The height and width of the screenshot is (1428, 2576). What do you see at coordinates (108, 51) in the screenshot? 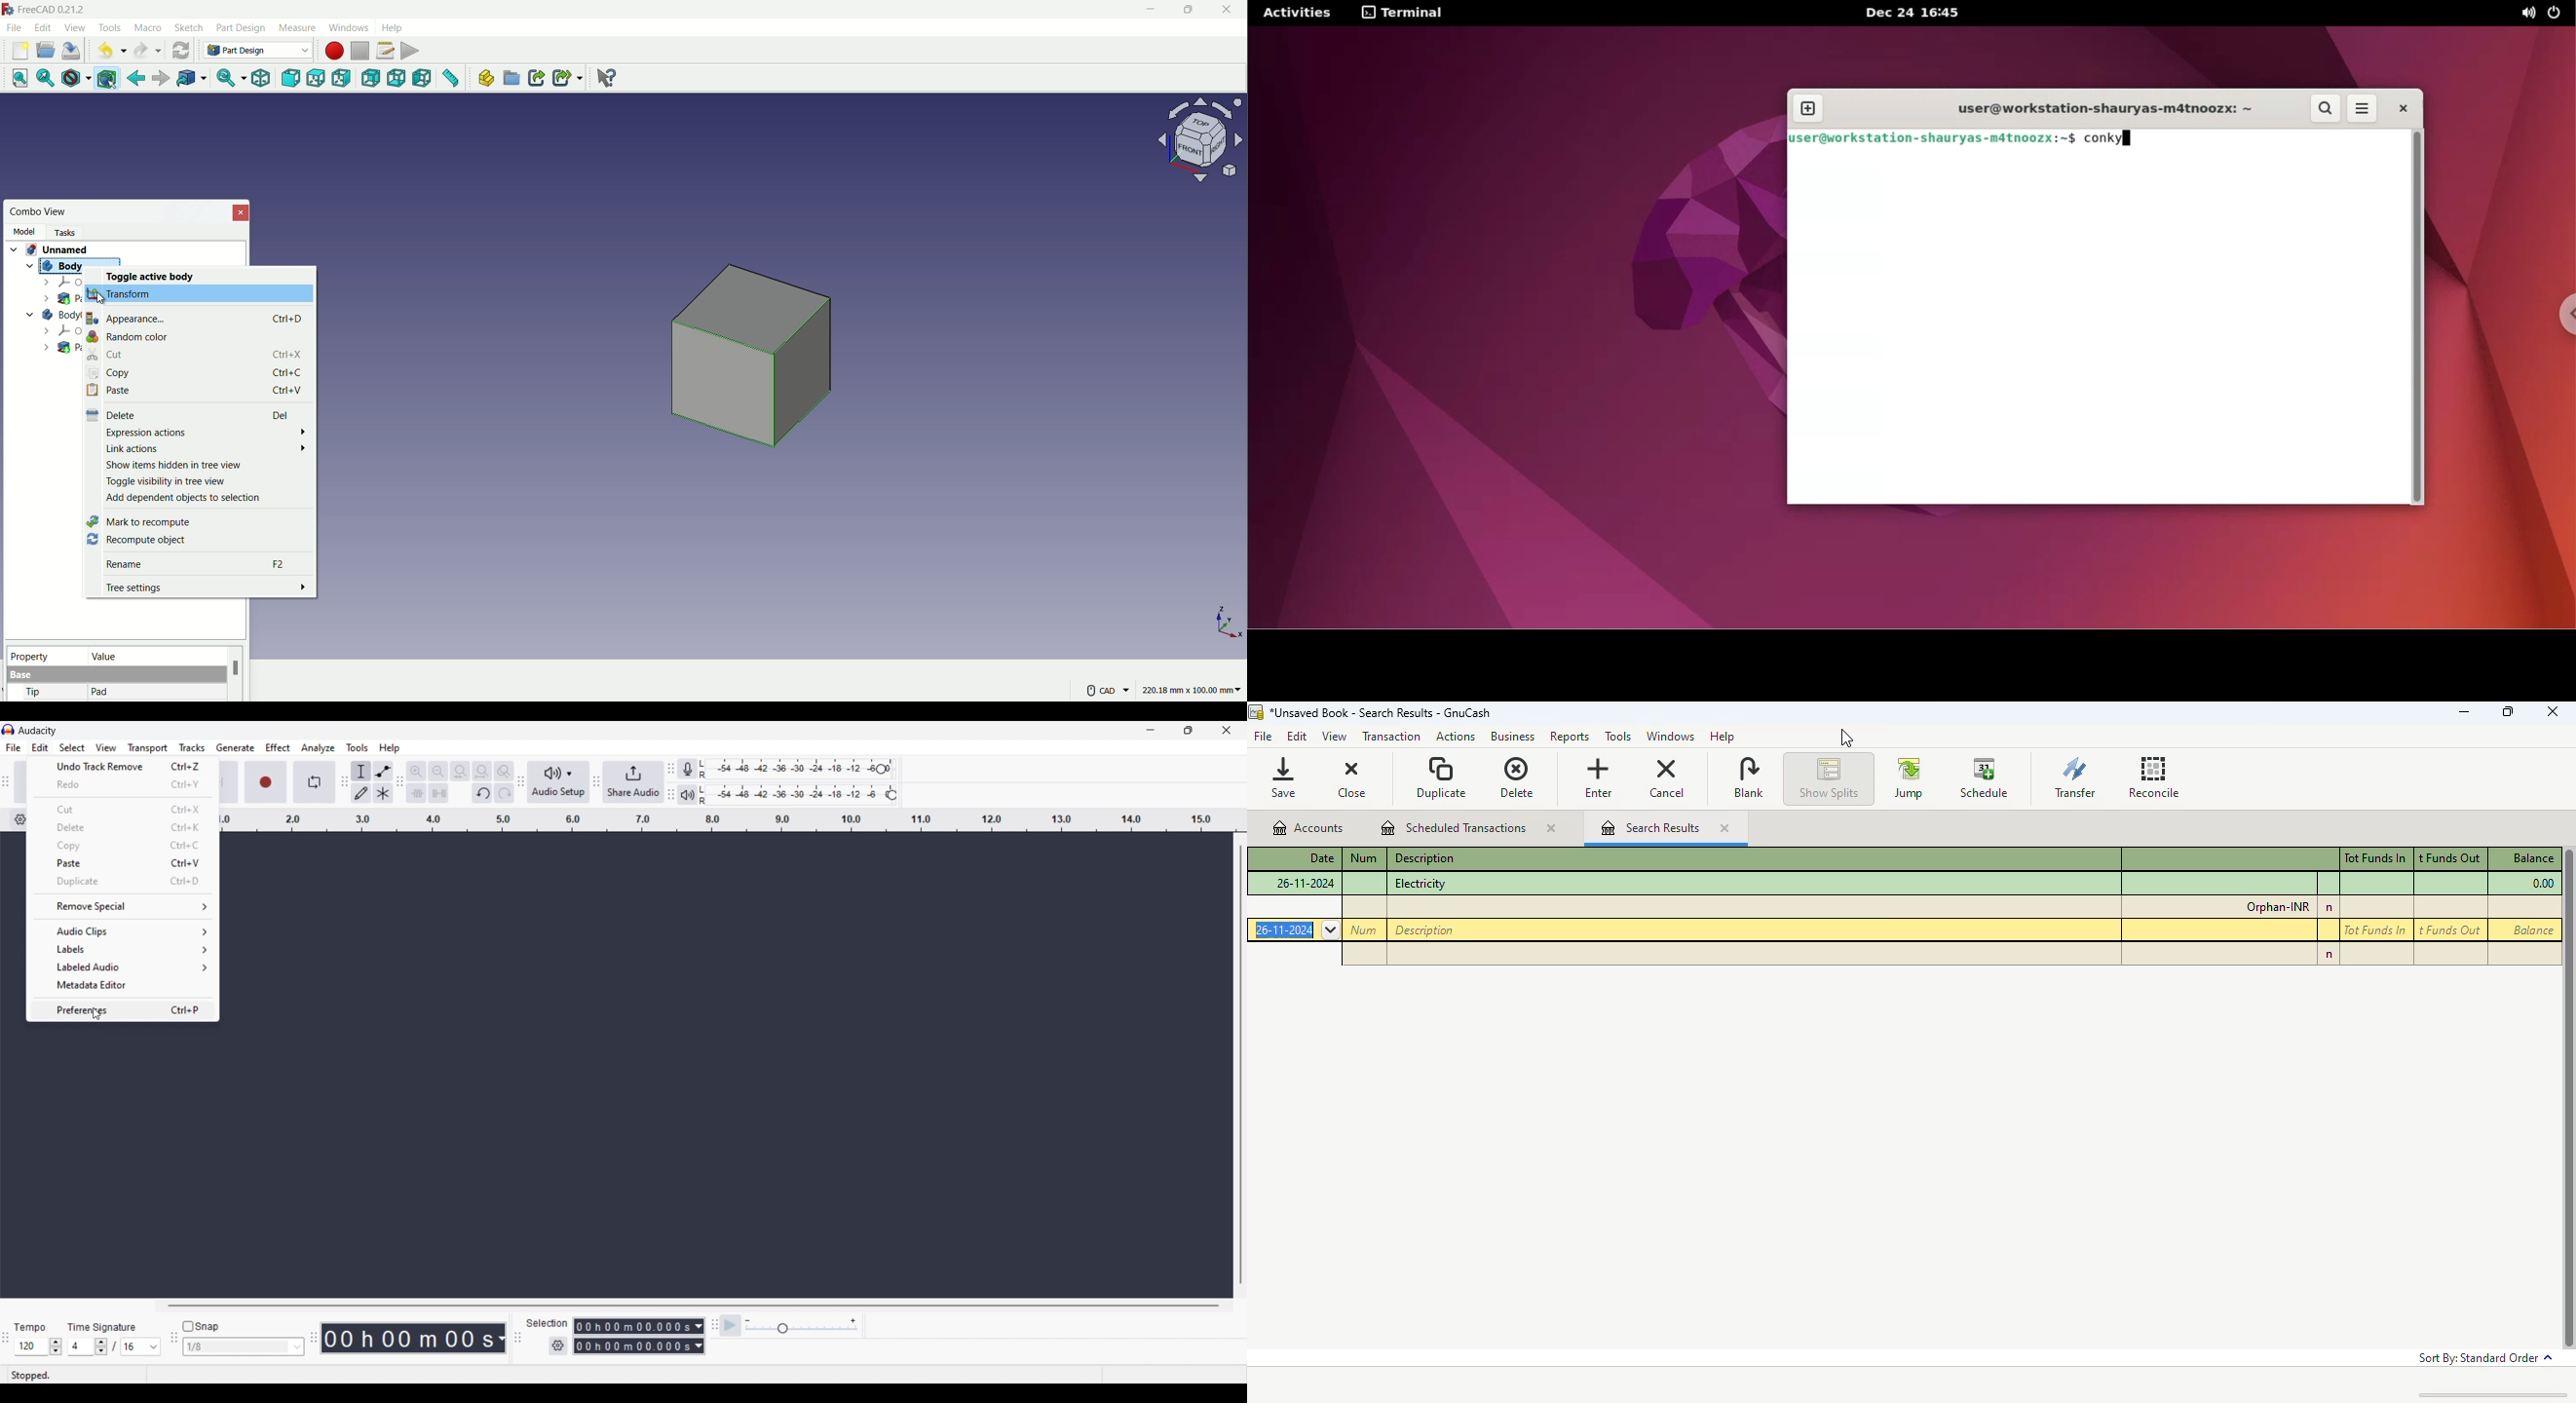
I see `undo` at bounding box center [108, 51].